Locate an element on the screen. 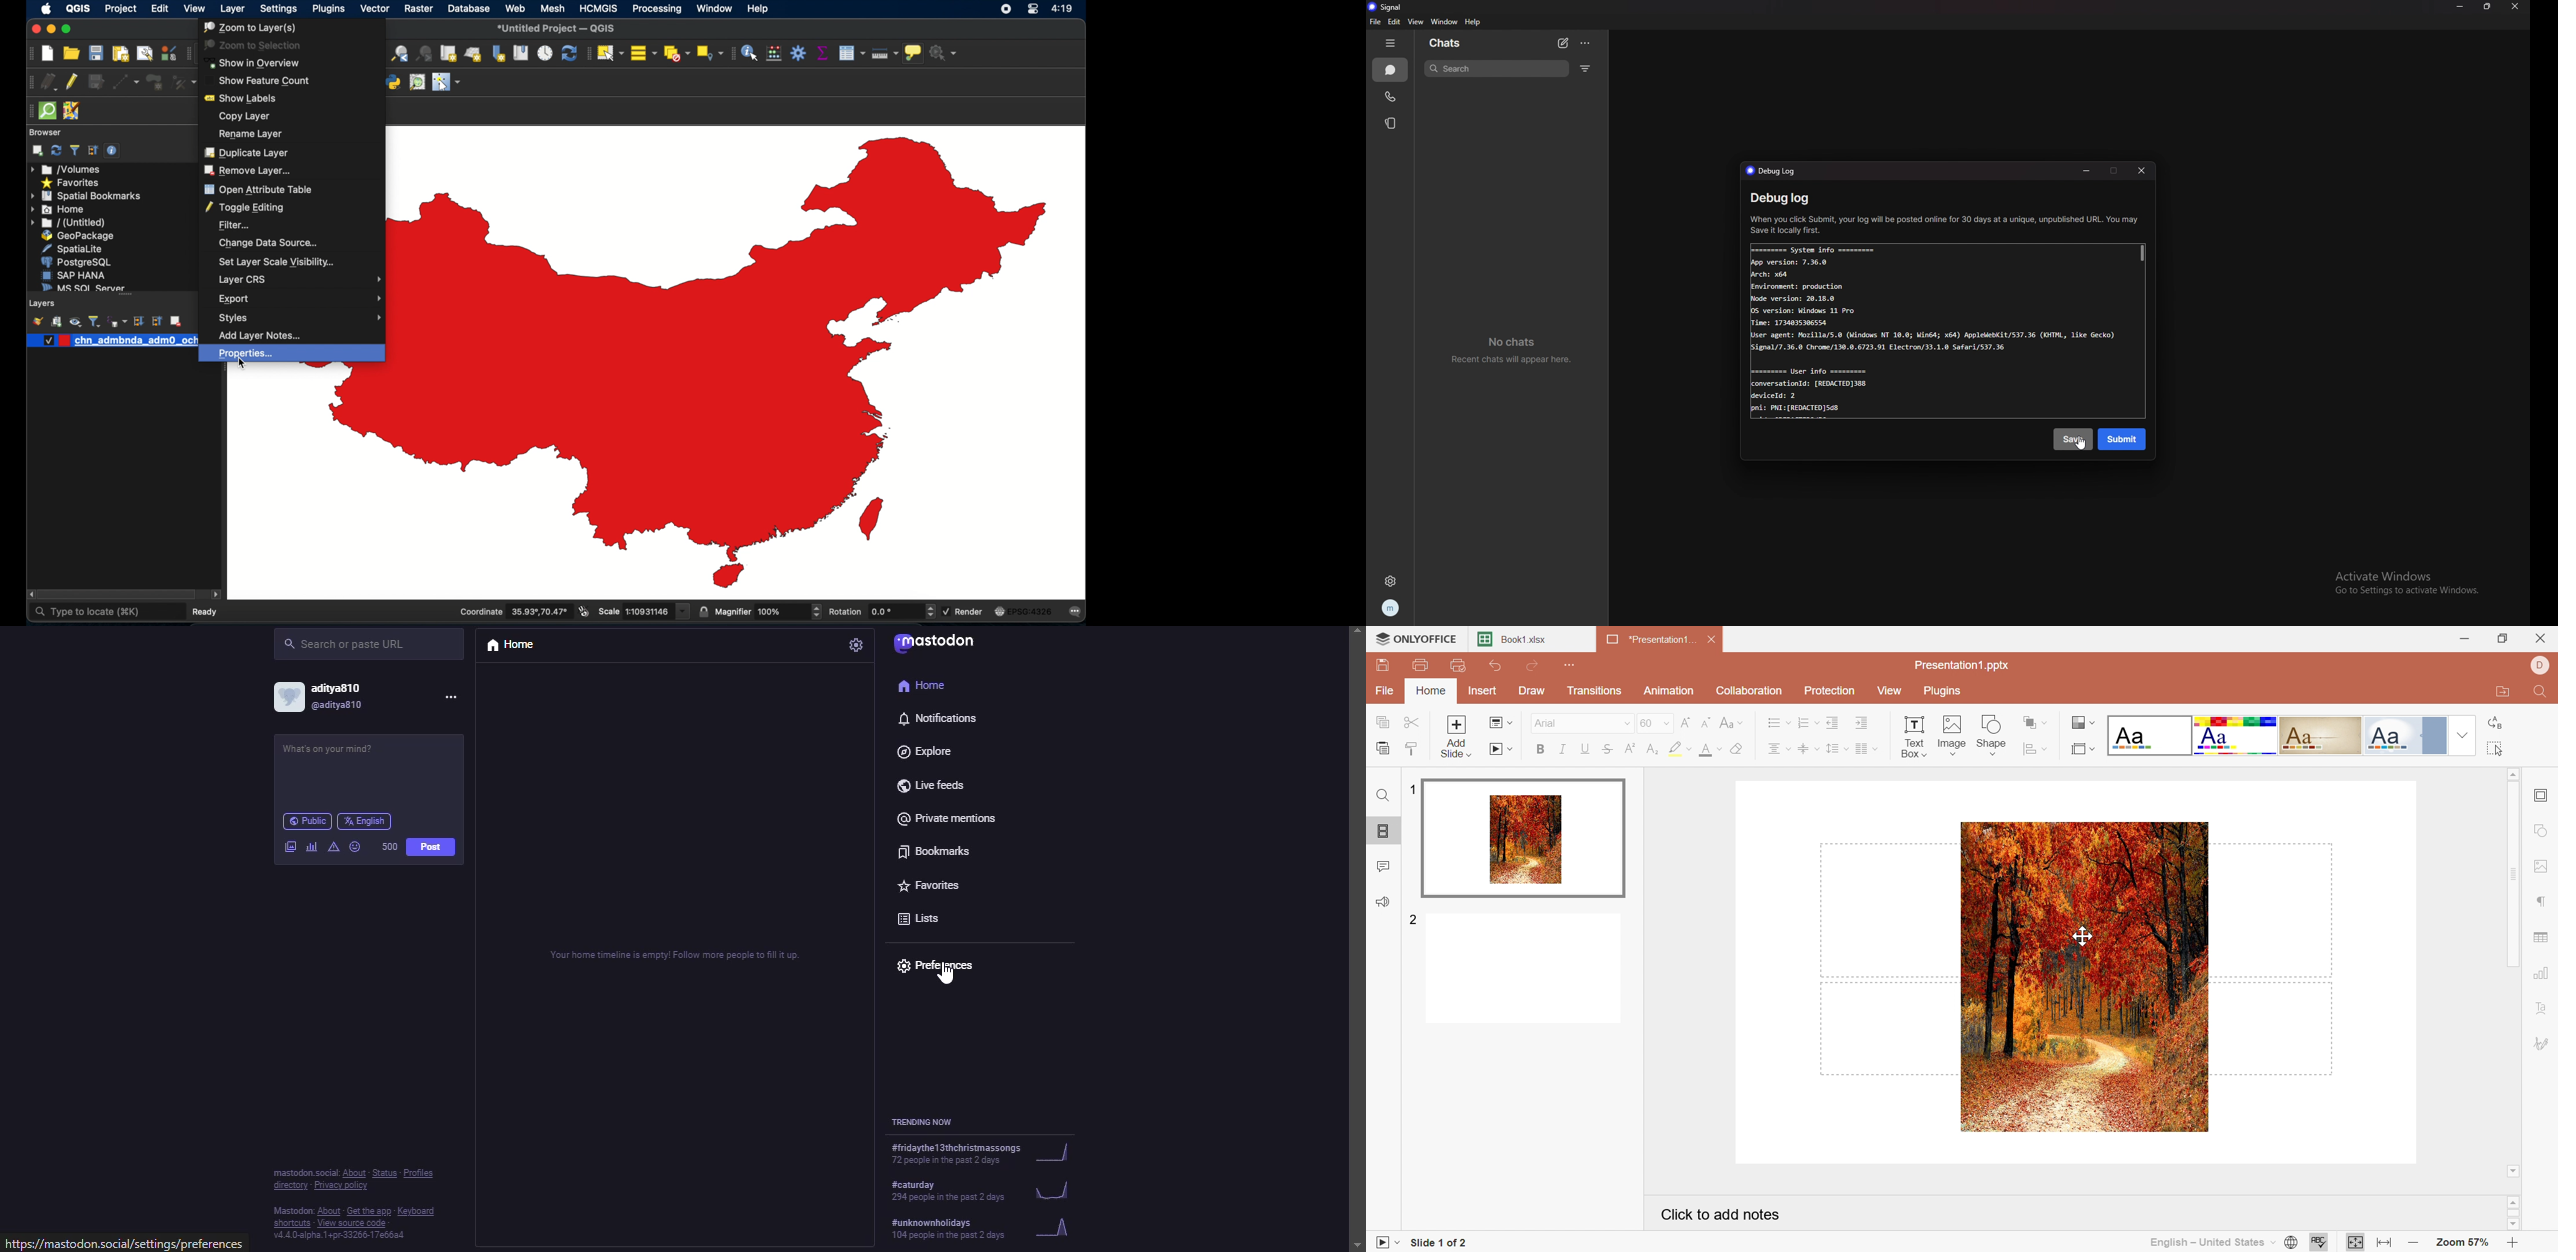 The height and width of the screenshot is (1260, 2576). Arrange shape is located at coordinates (2032, 722).